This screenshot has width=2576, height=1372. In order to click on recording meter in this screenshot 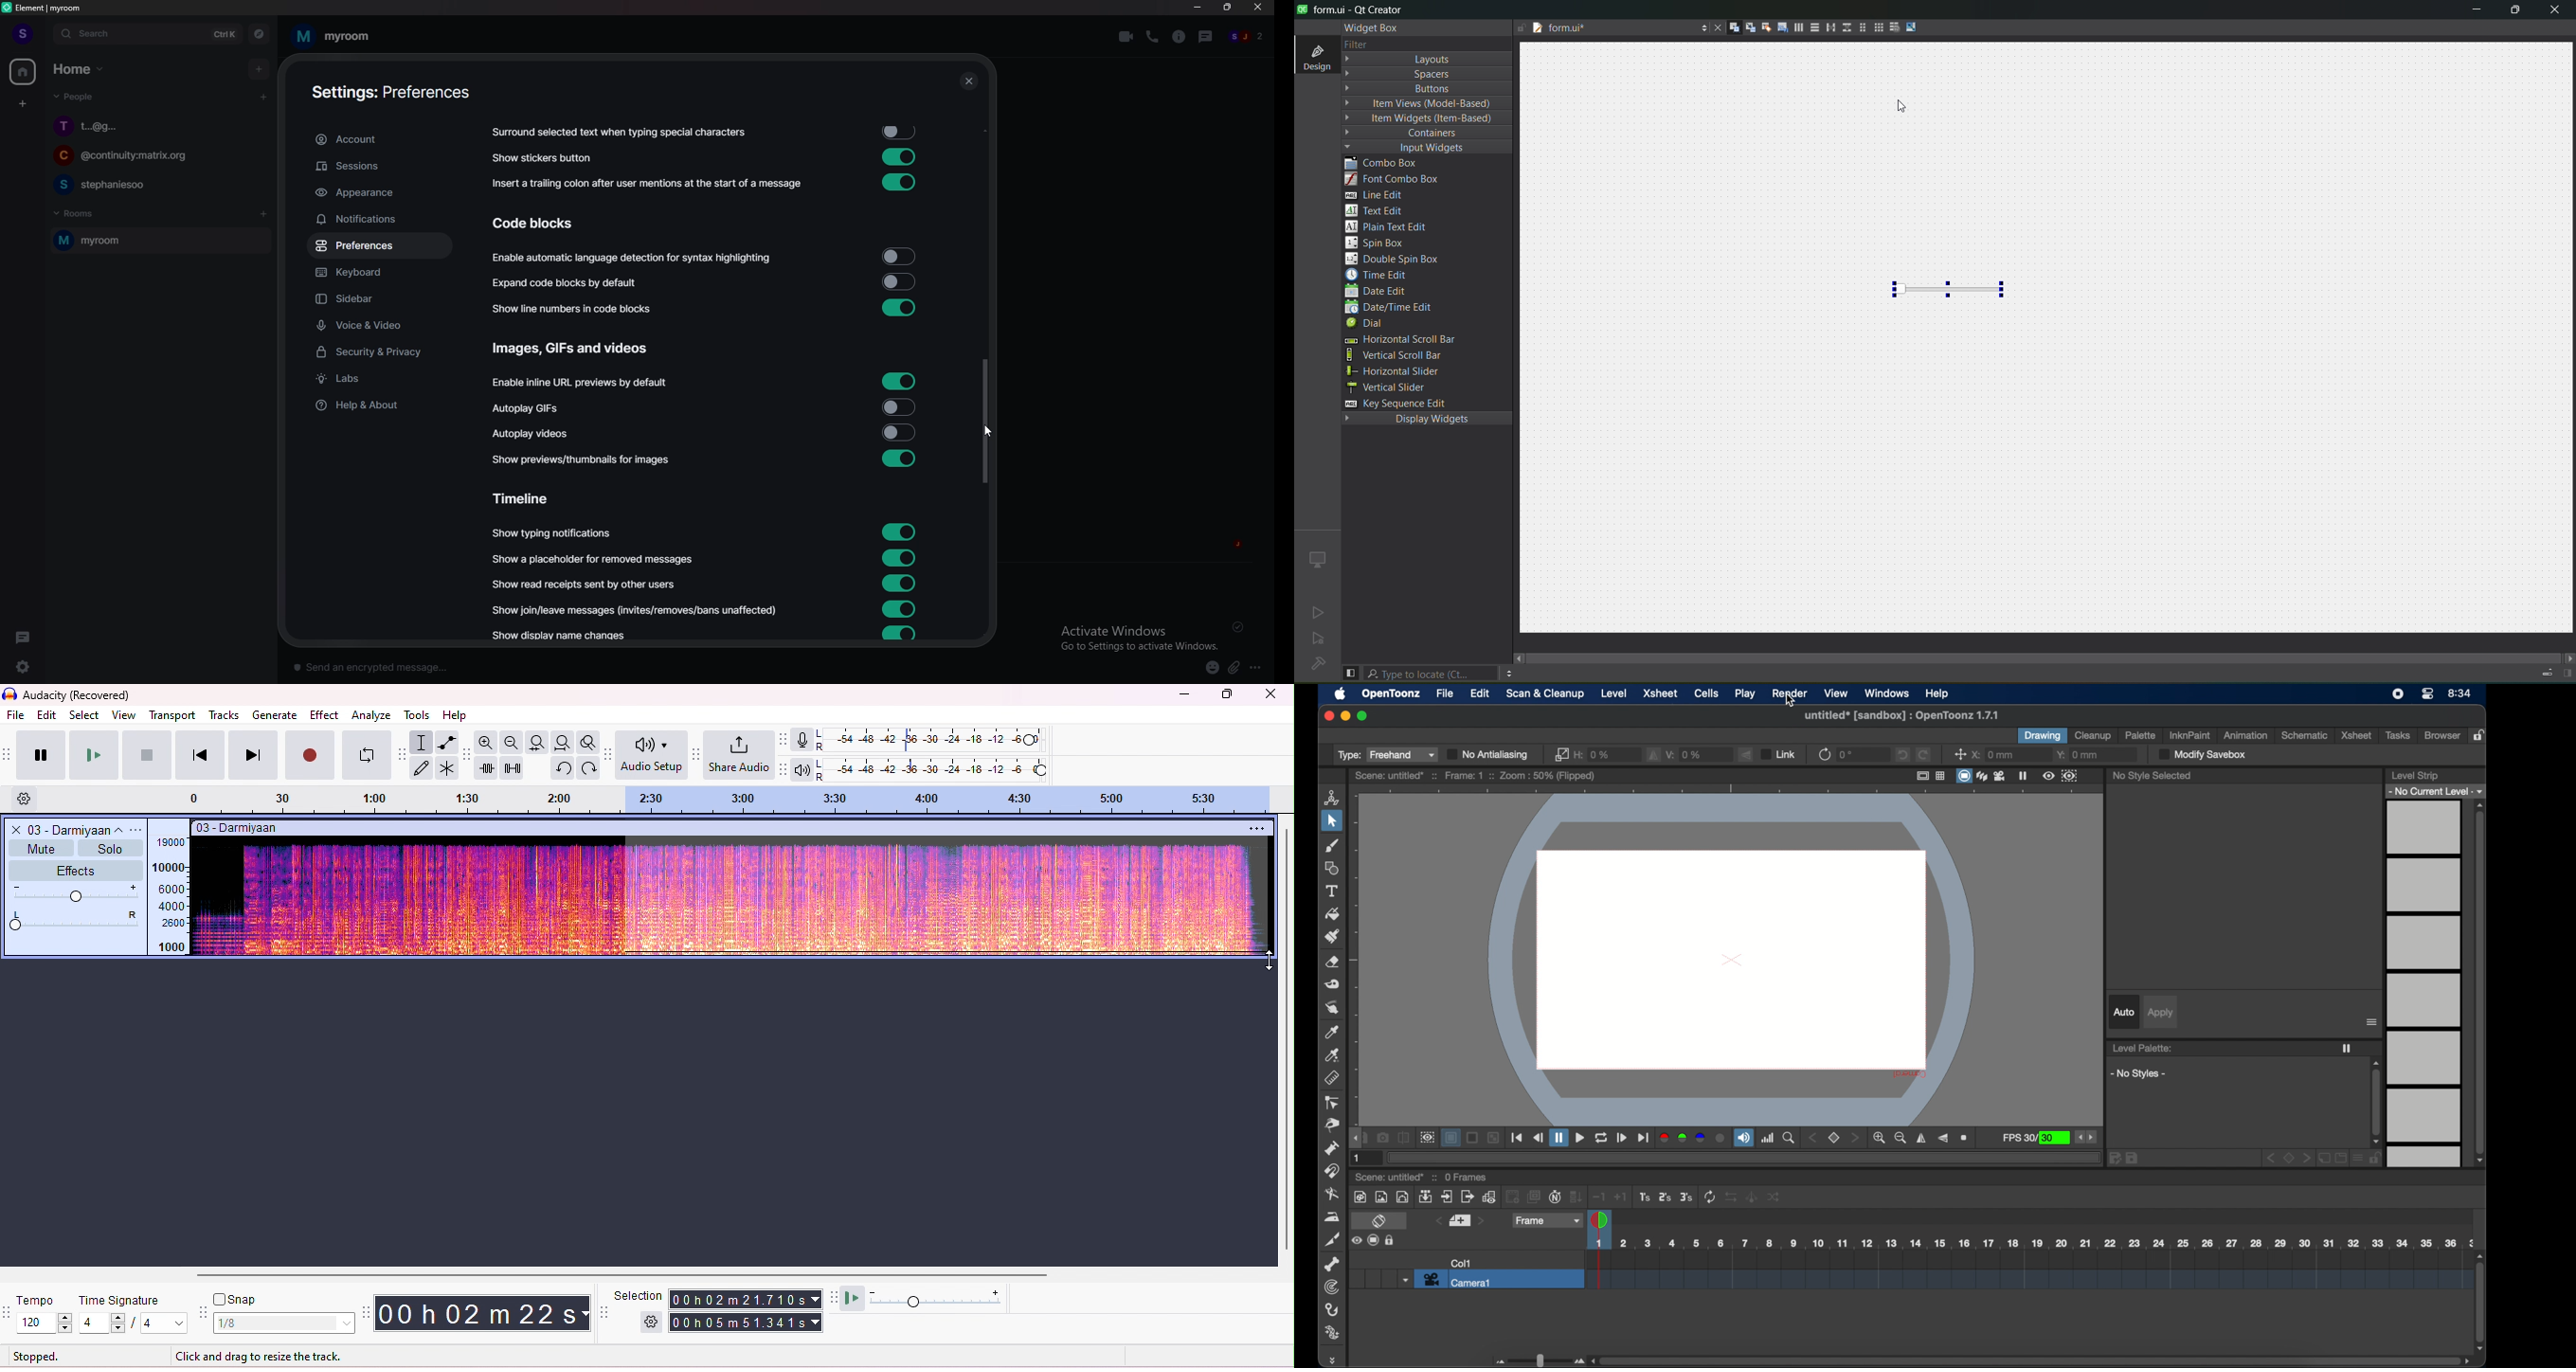, I will do `click(803, 740)`.